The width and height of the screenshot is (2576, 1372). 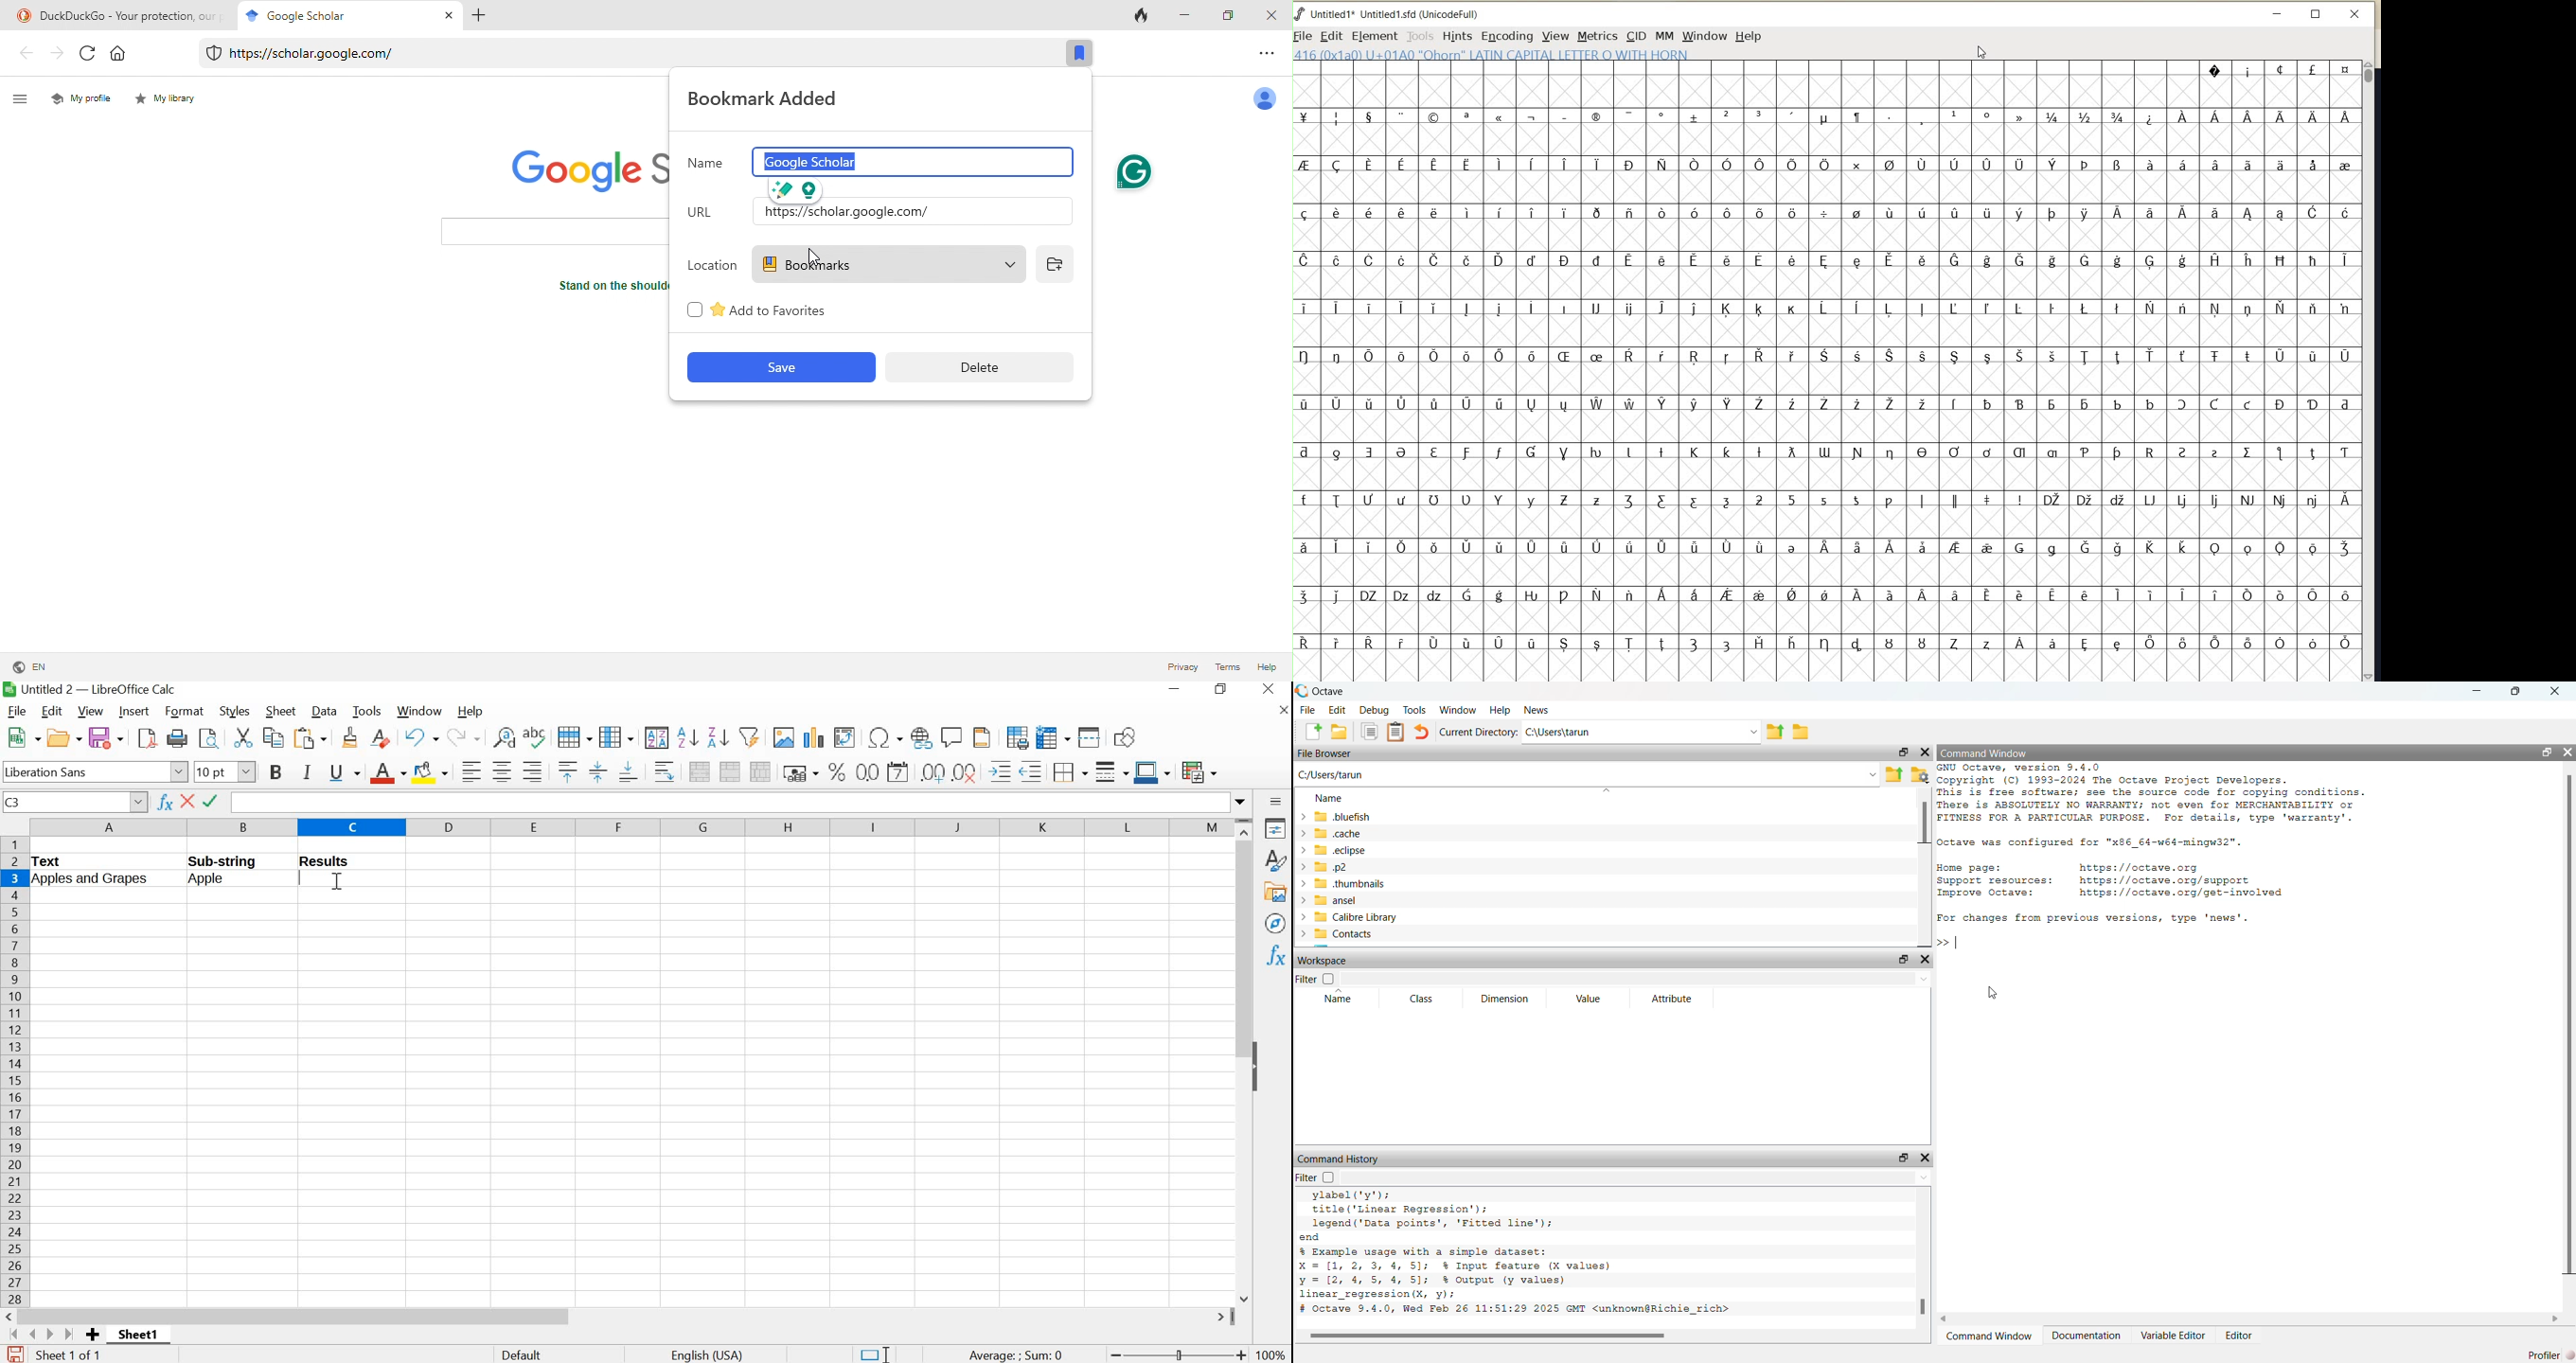 I want to click on formula, so click(x=1013, y=1355).